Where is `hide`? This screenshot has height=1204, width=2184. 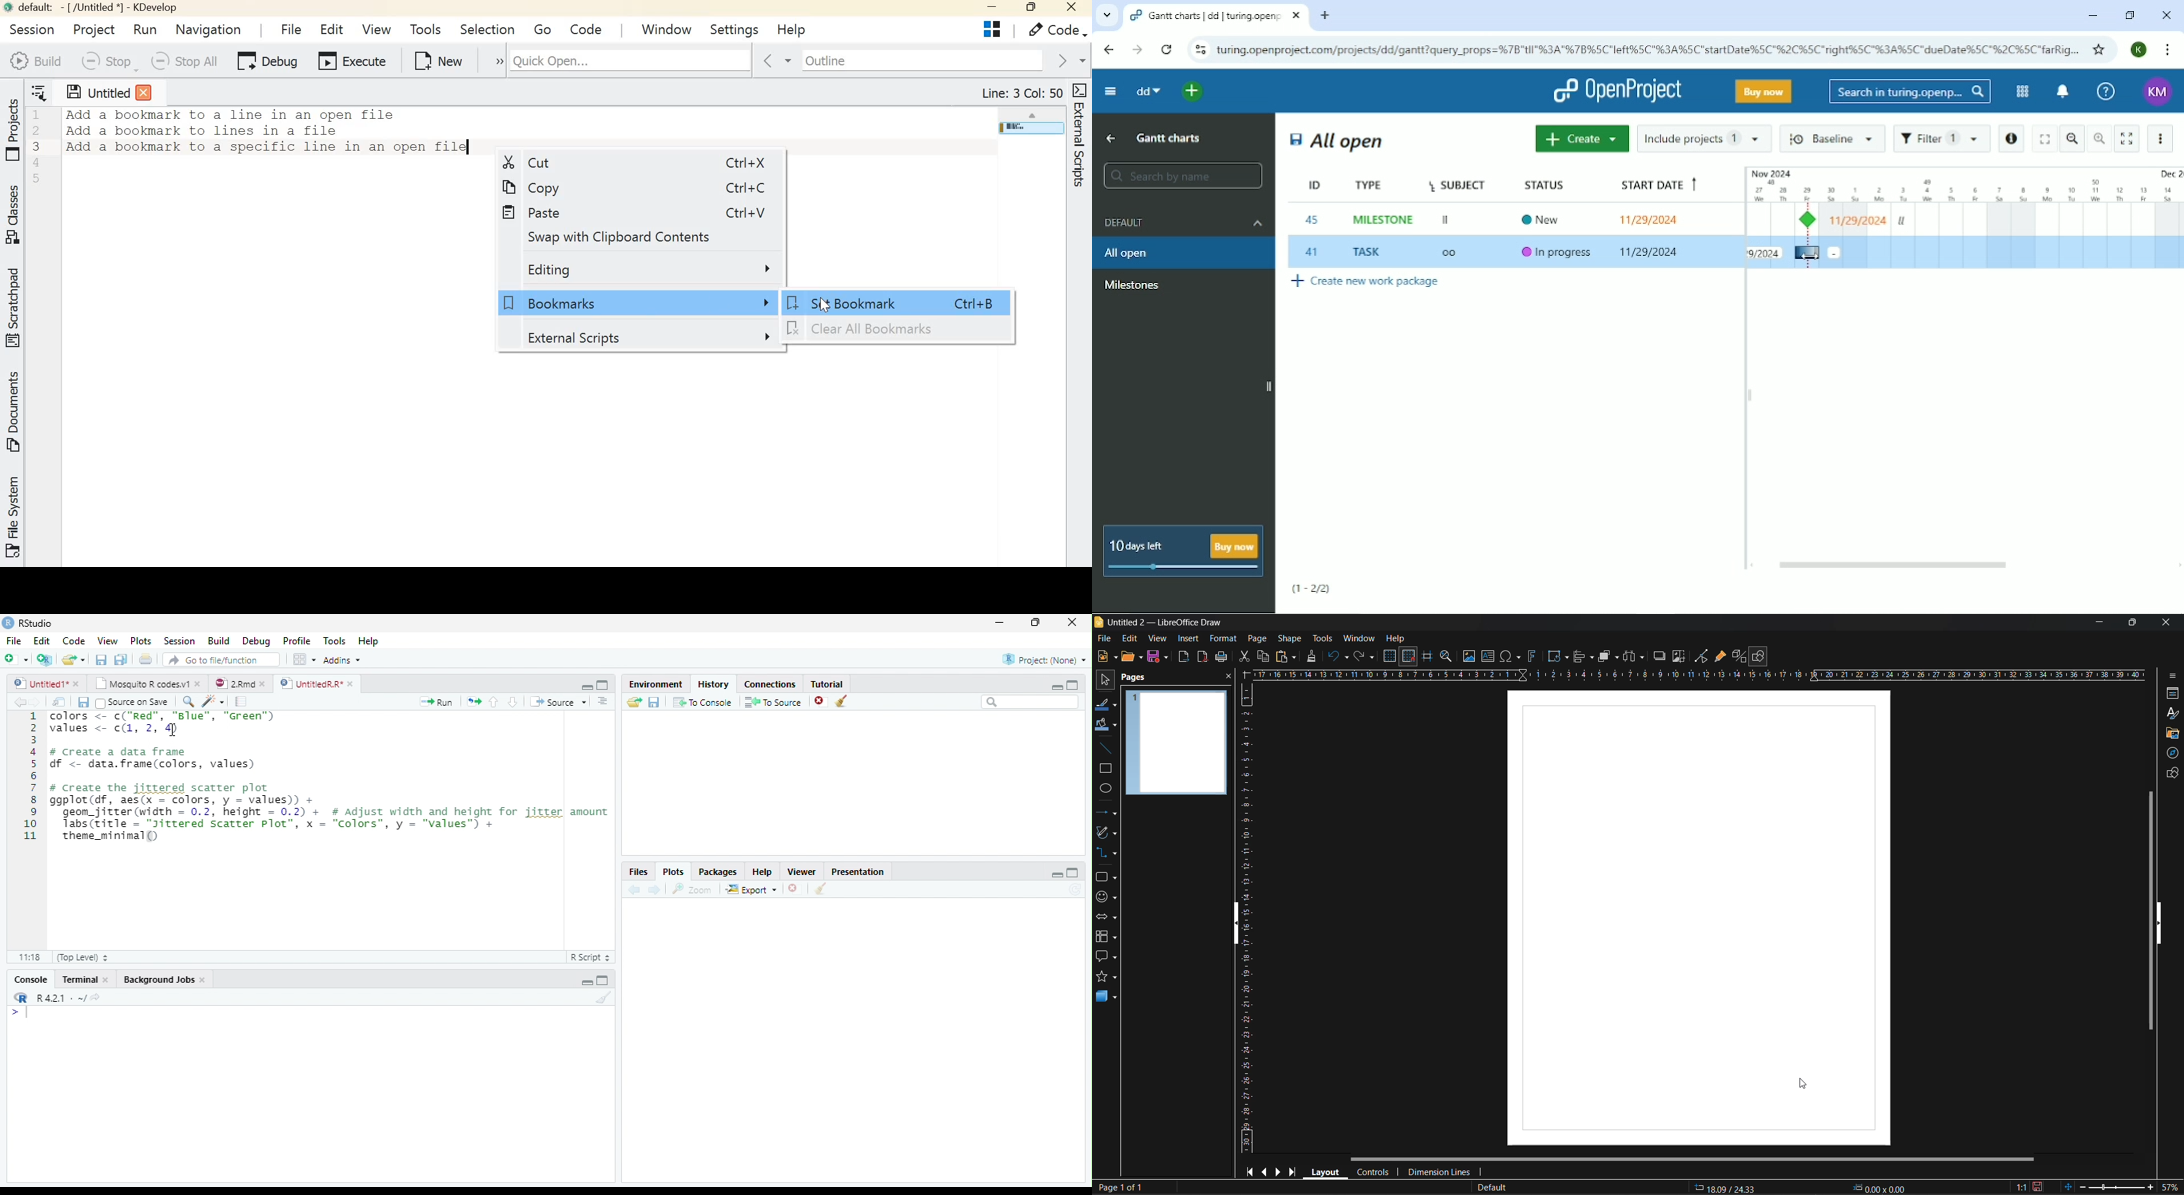 hide is located at coordinates (1231, 924).